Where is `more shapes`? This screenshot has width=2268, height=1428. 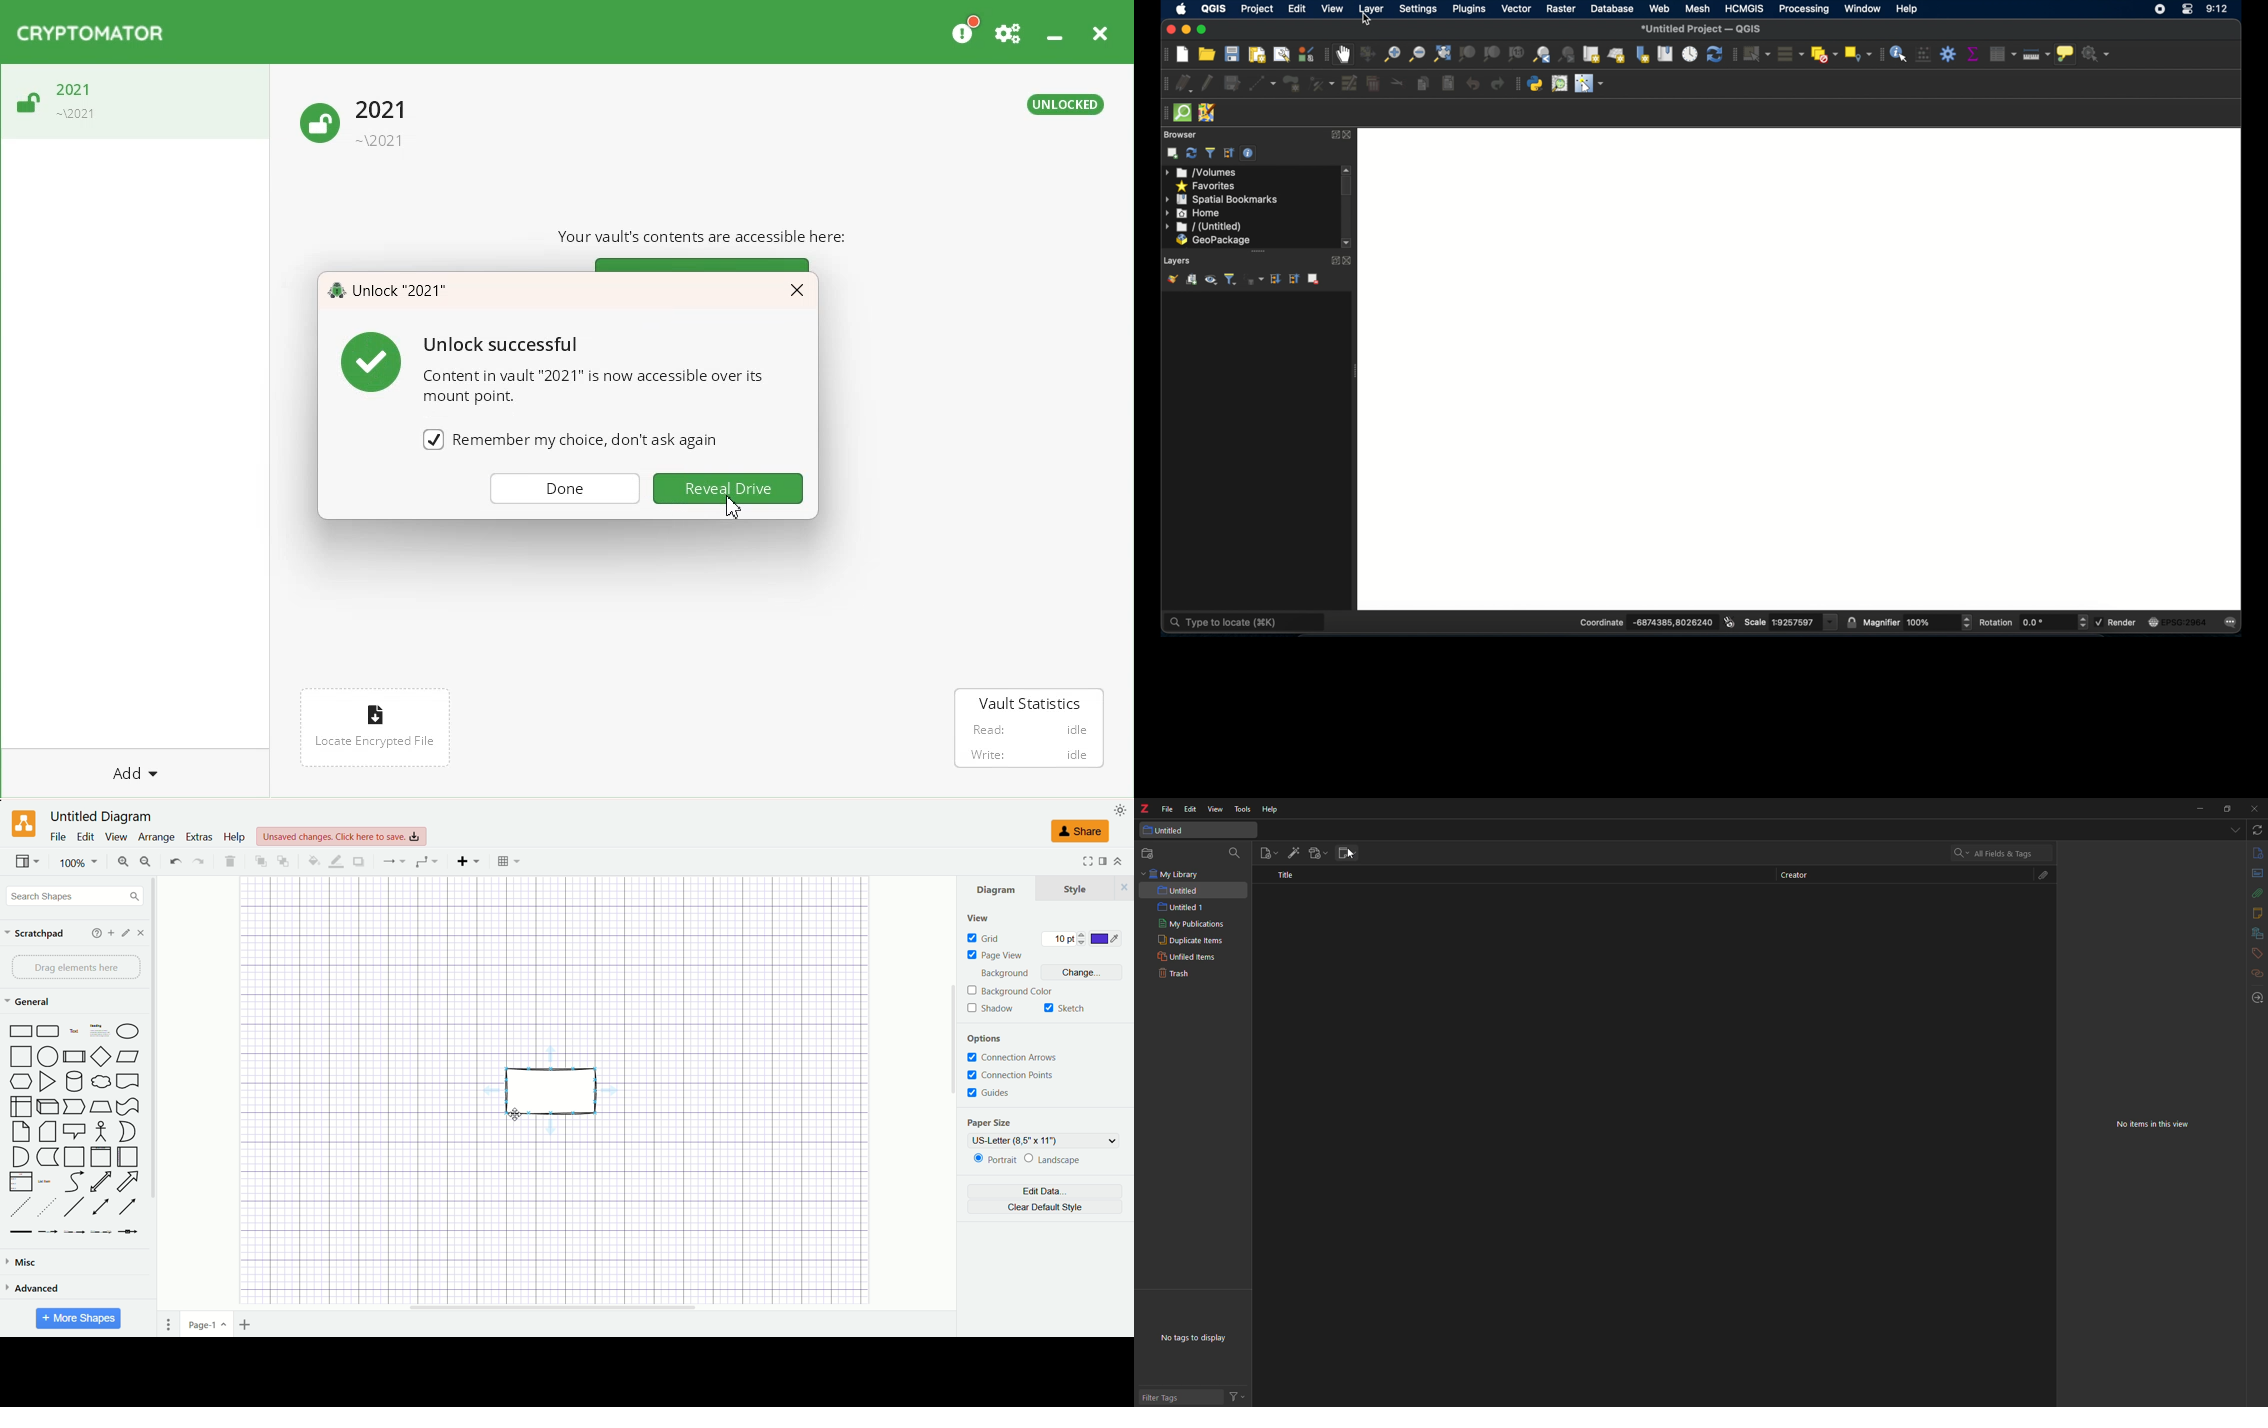 more shapes is located at coordinates (77, 1320).